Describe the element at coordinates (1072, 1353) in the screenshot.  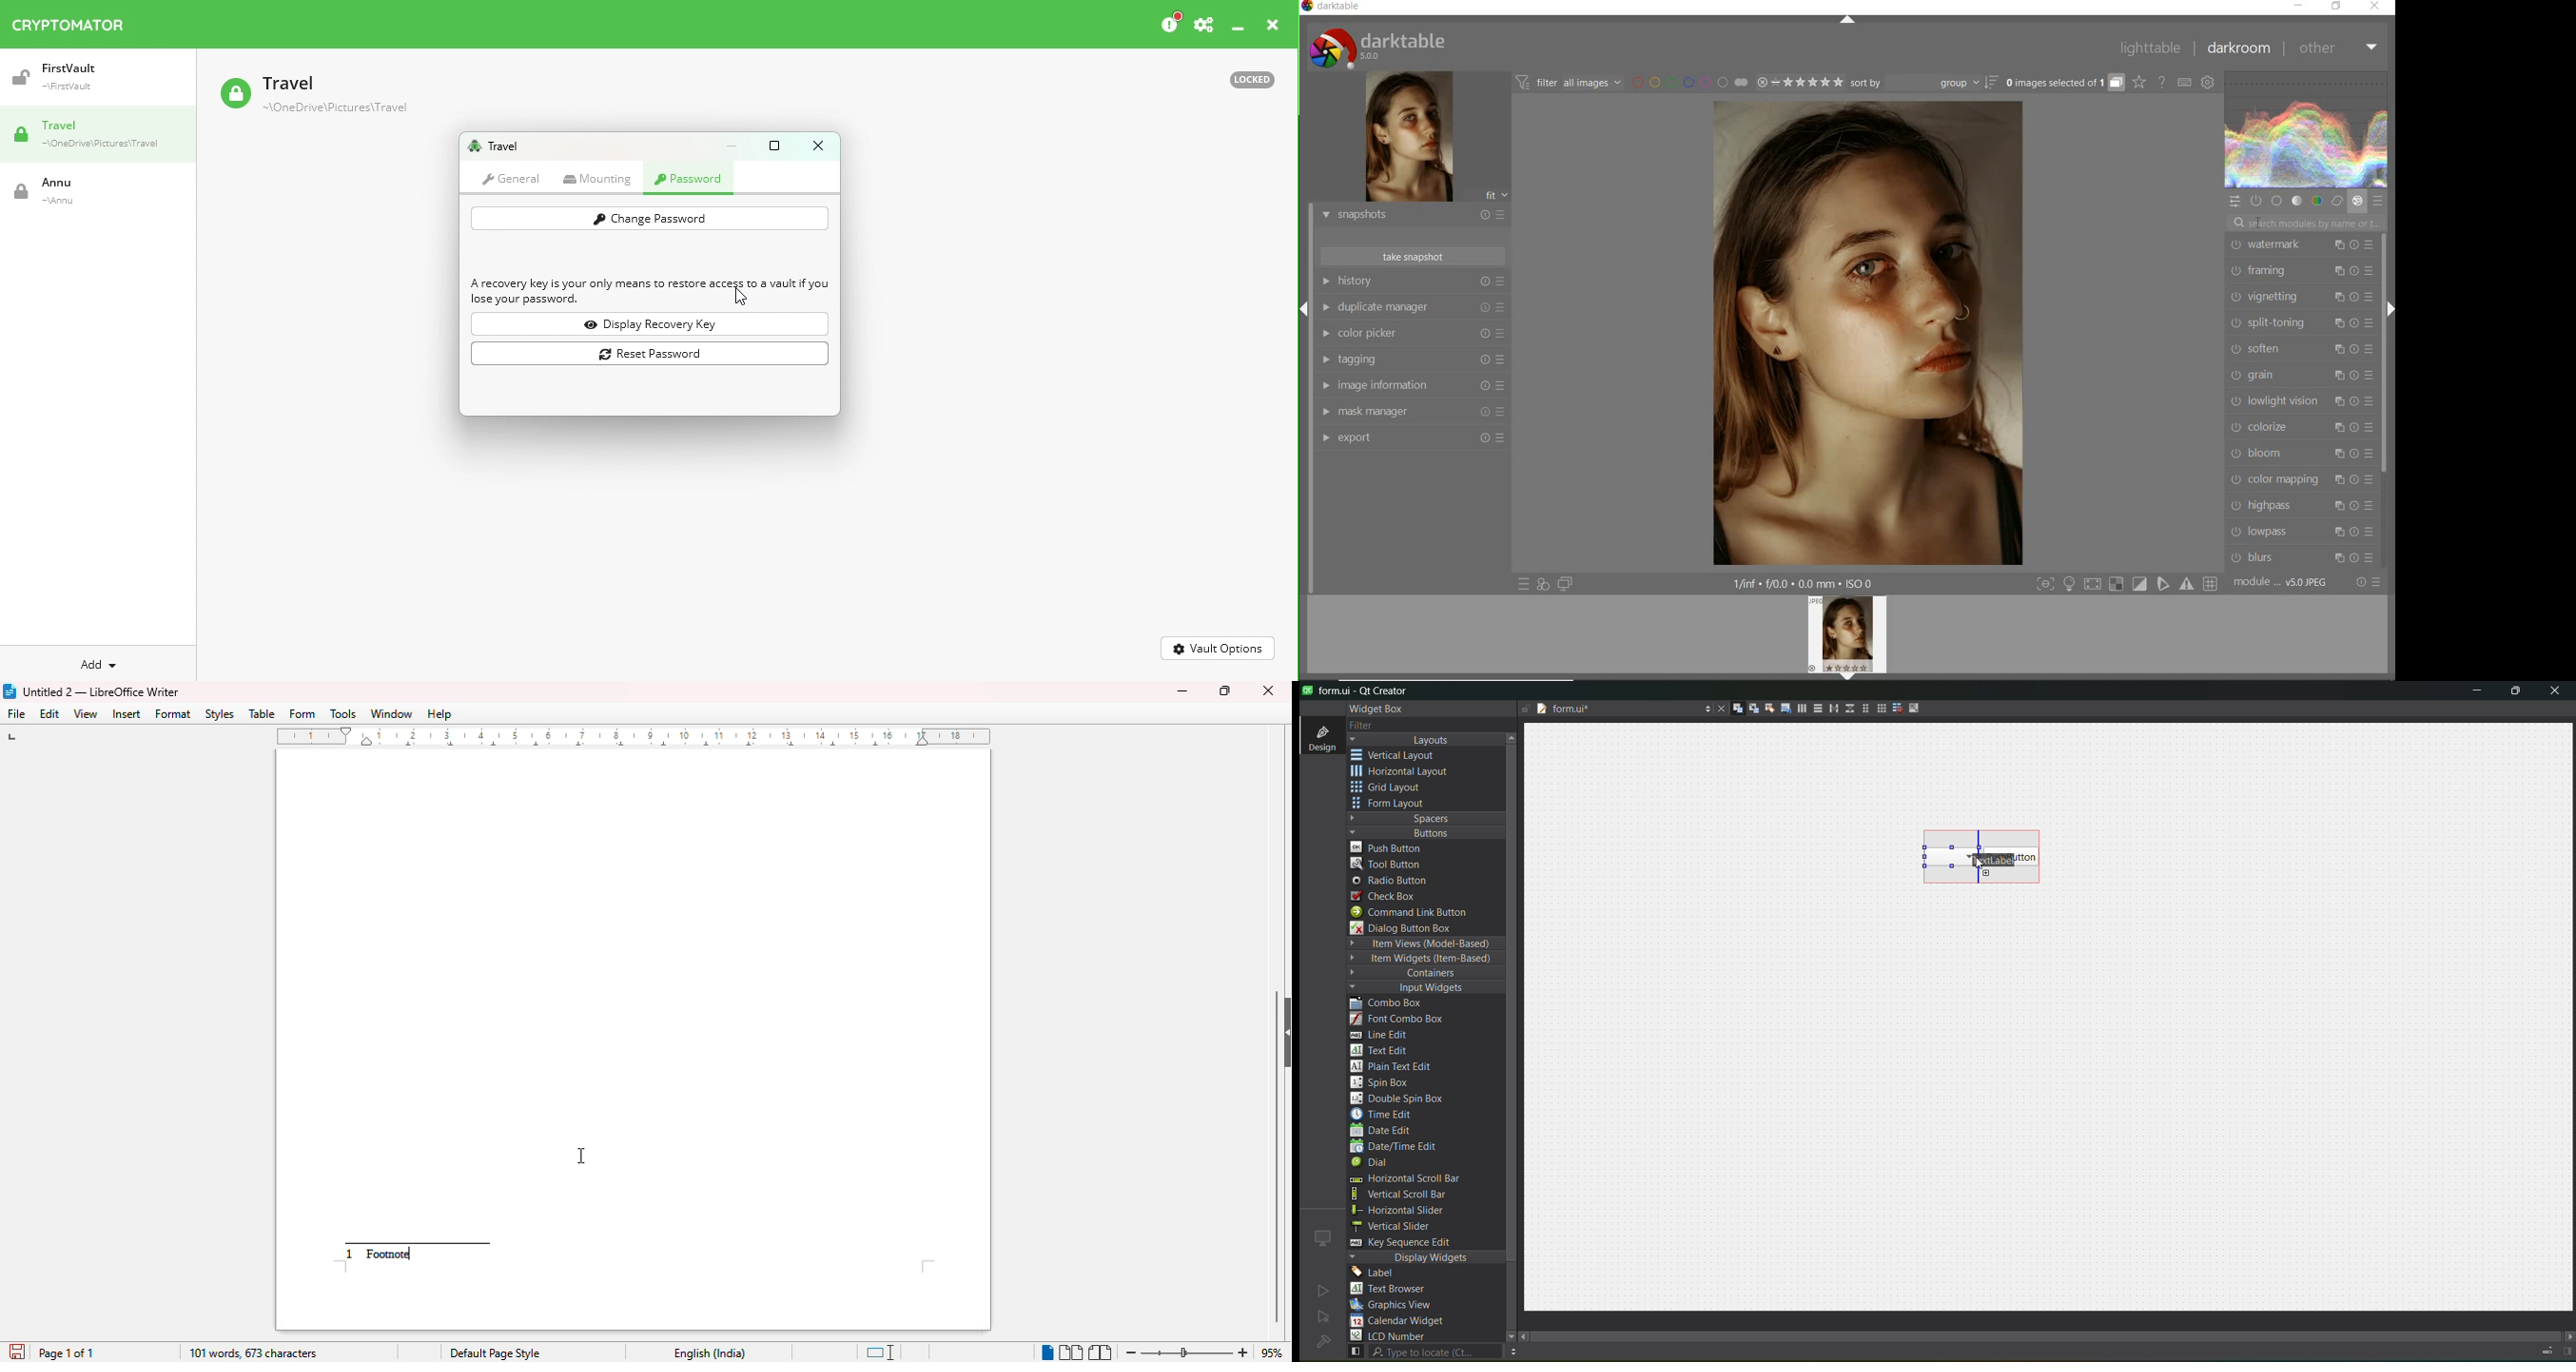
I see `multi-page view` at that location.